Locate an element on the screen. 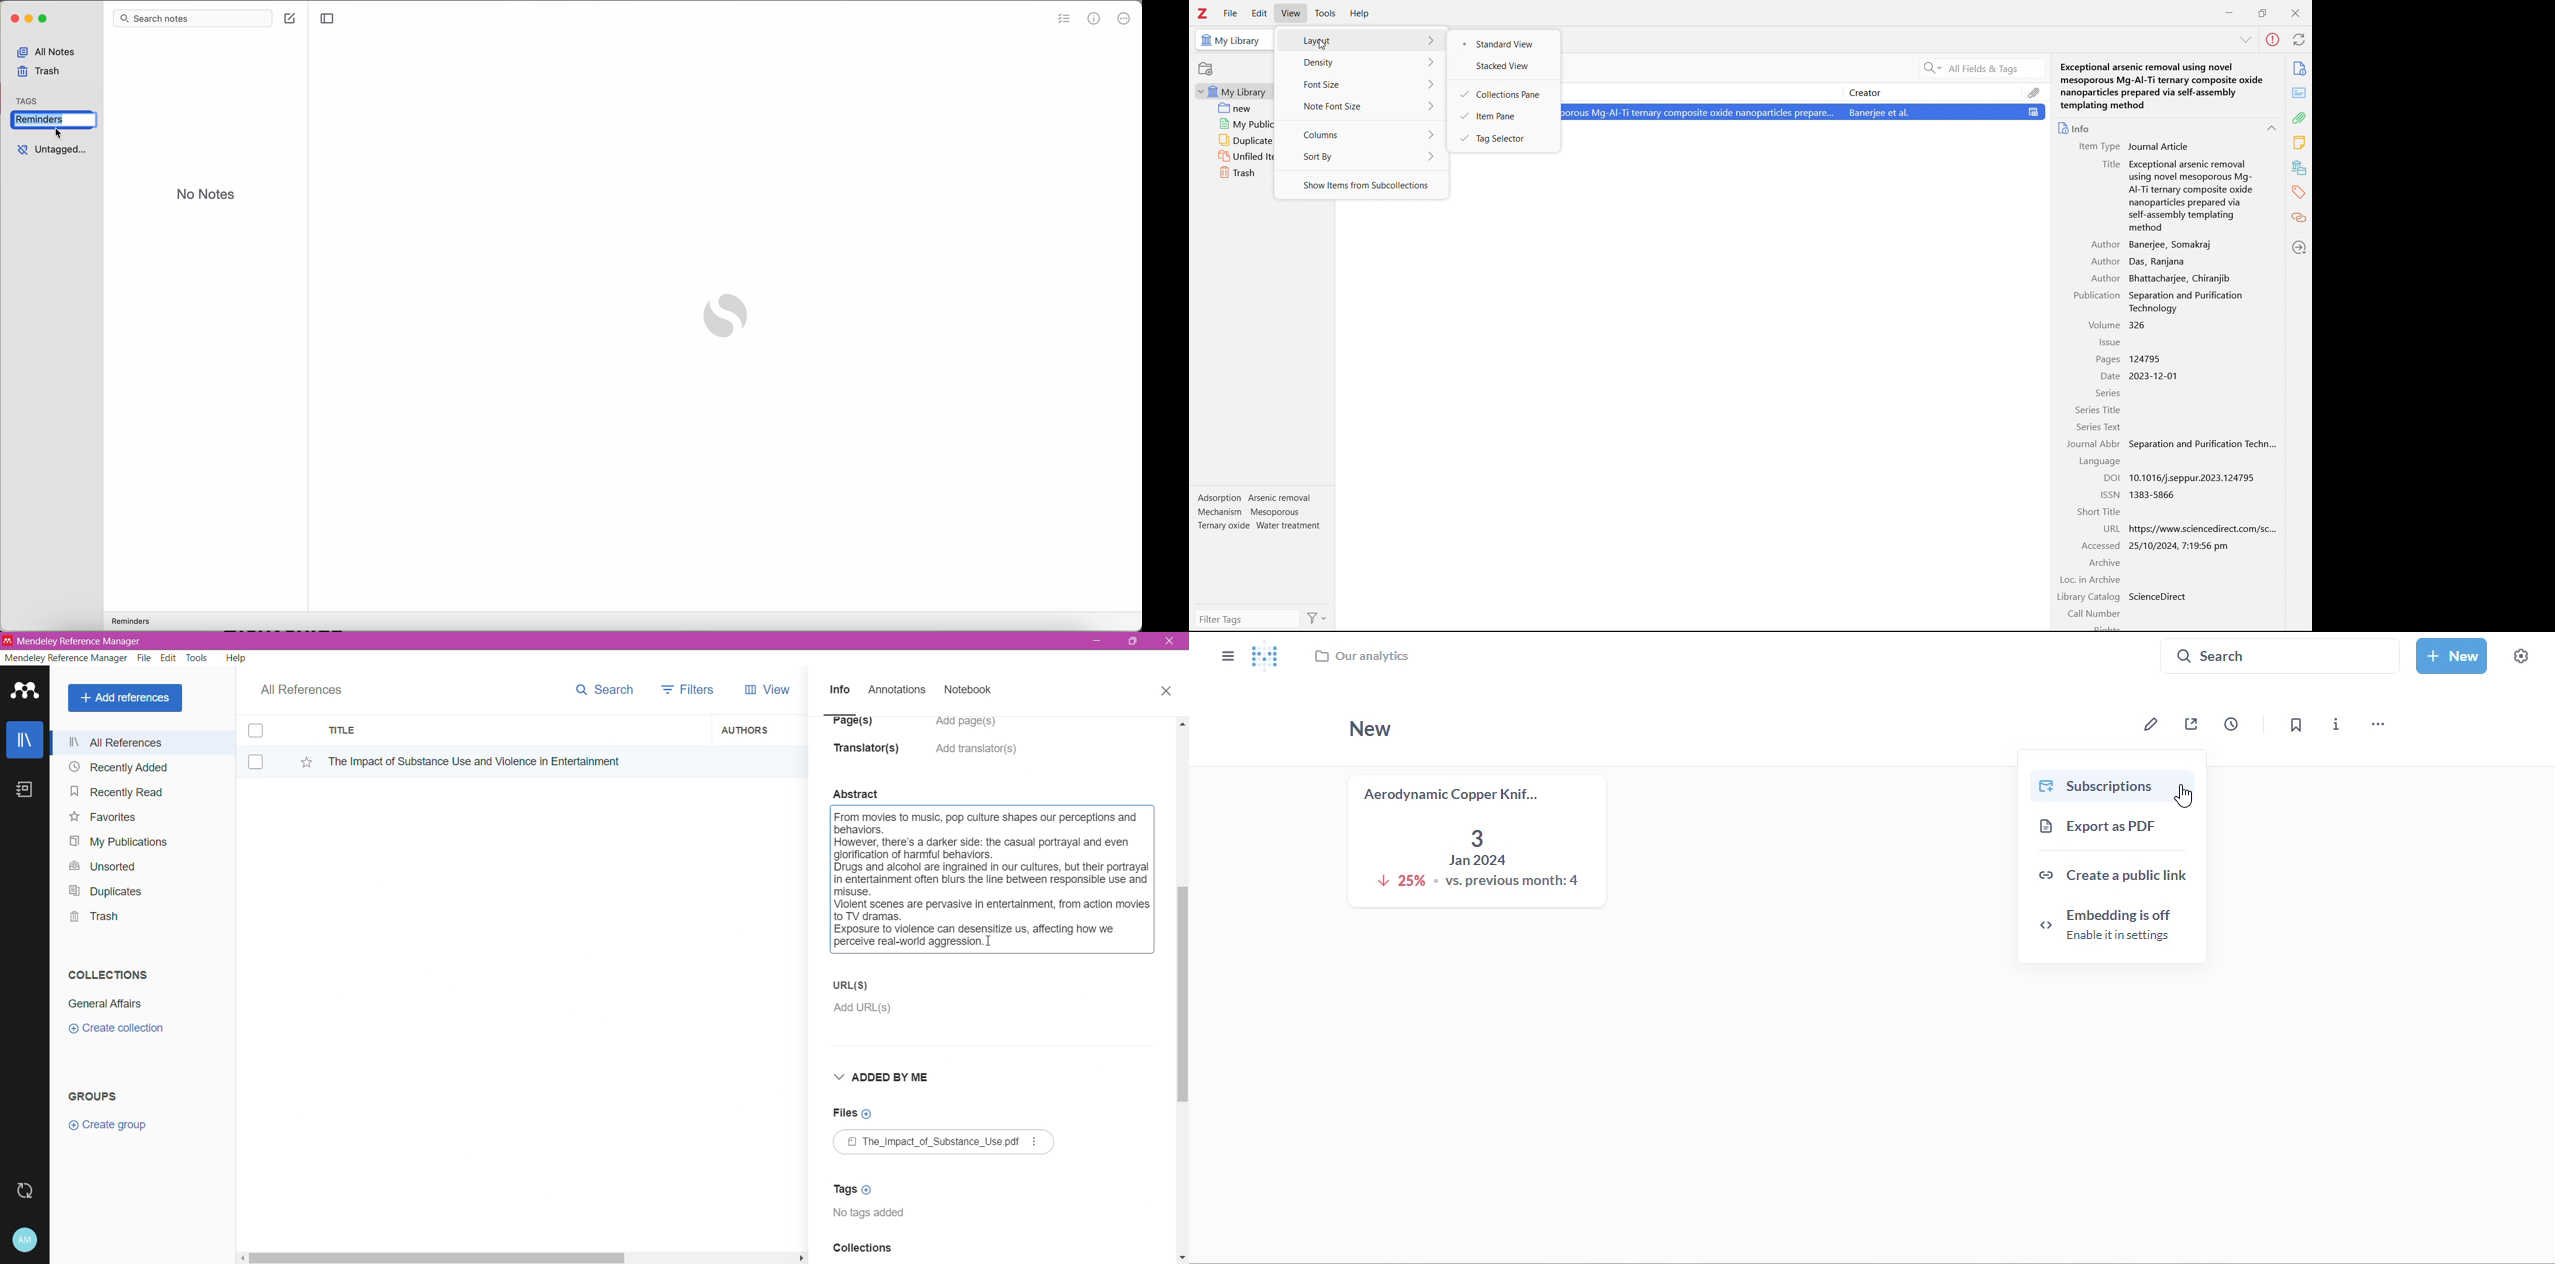 This screenshot has width=2576, height=1288. collections pane is located at coordinates (1503, 93).